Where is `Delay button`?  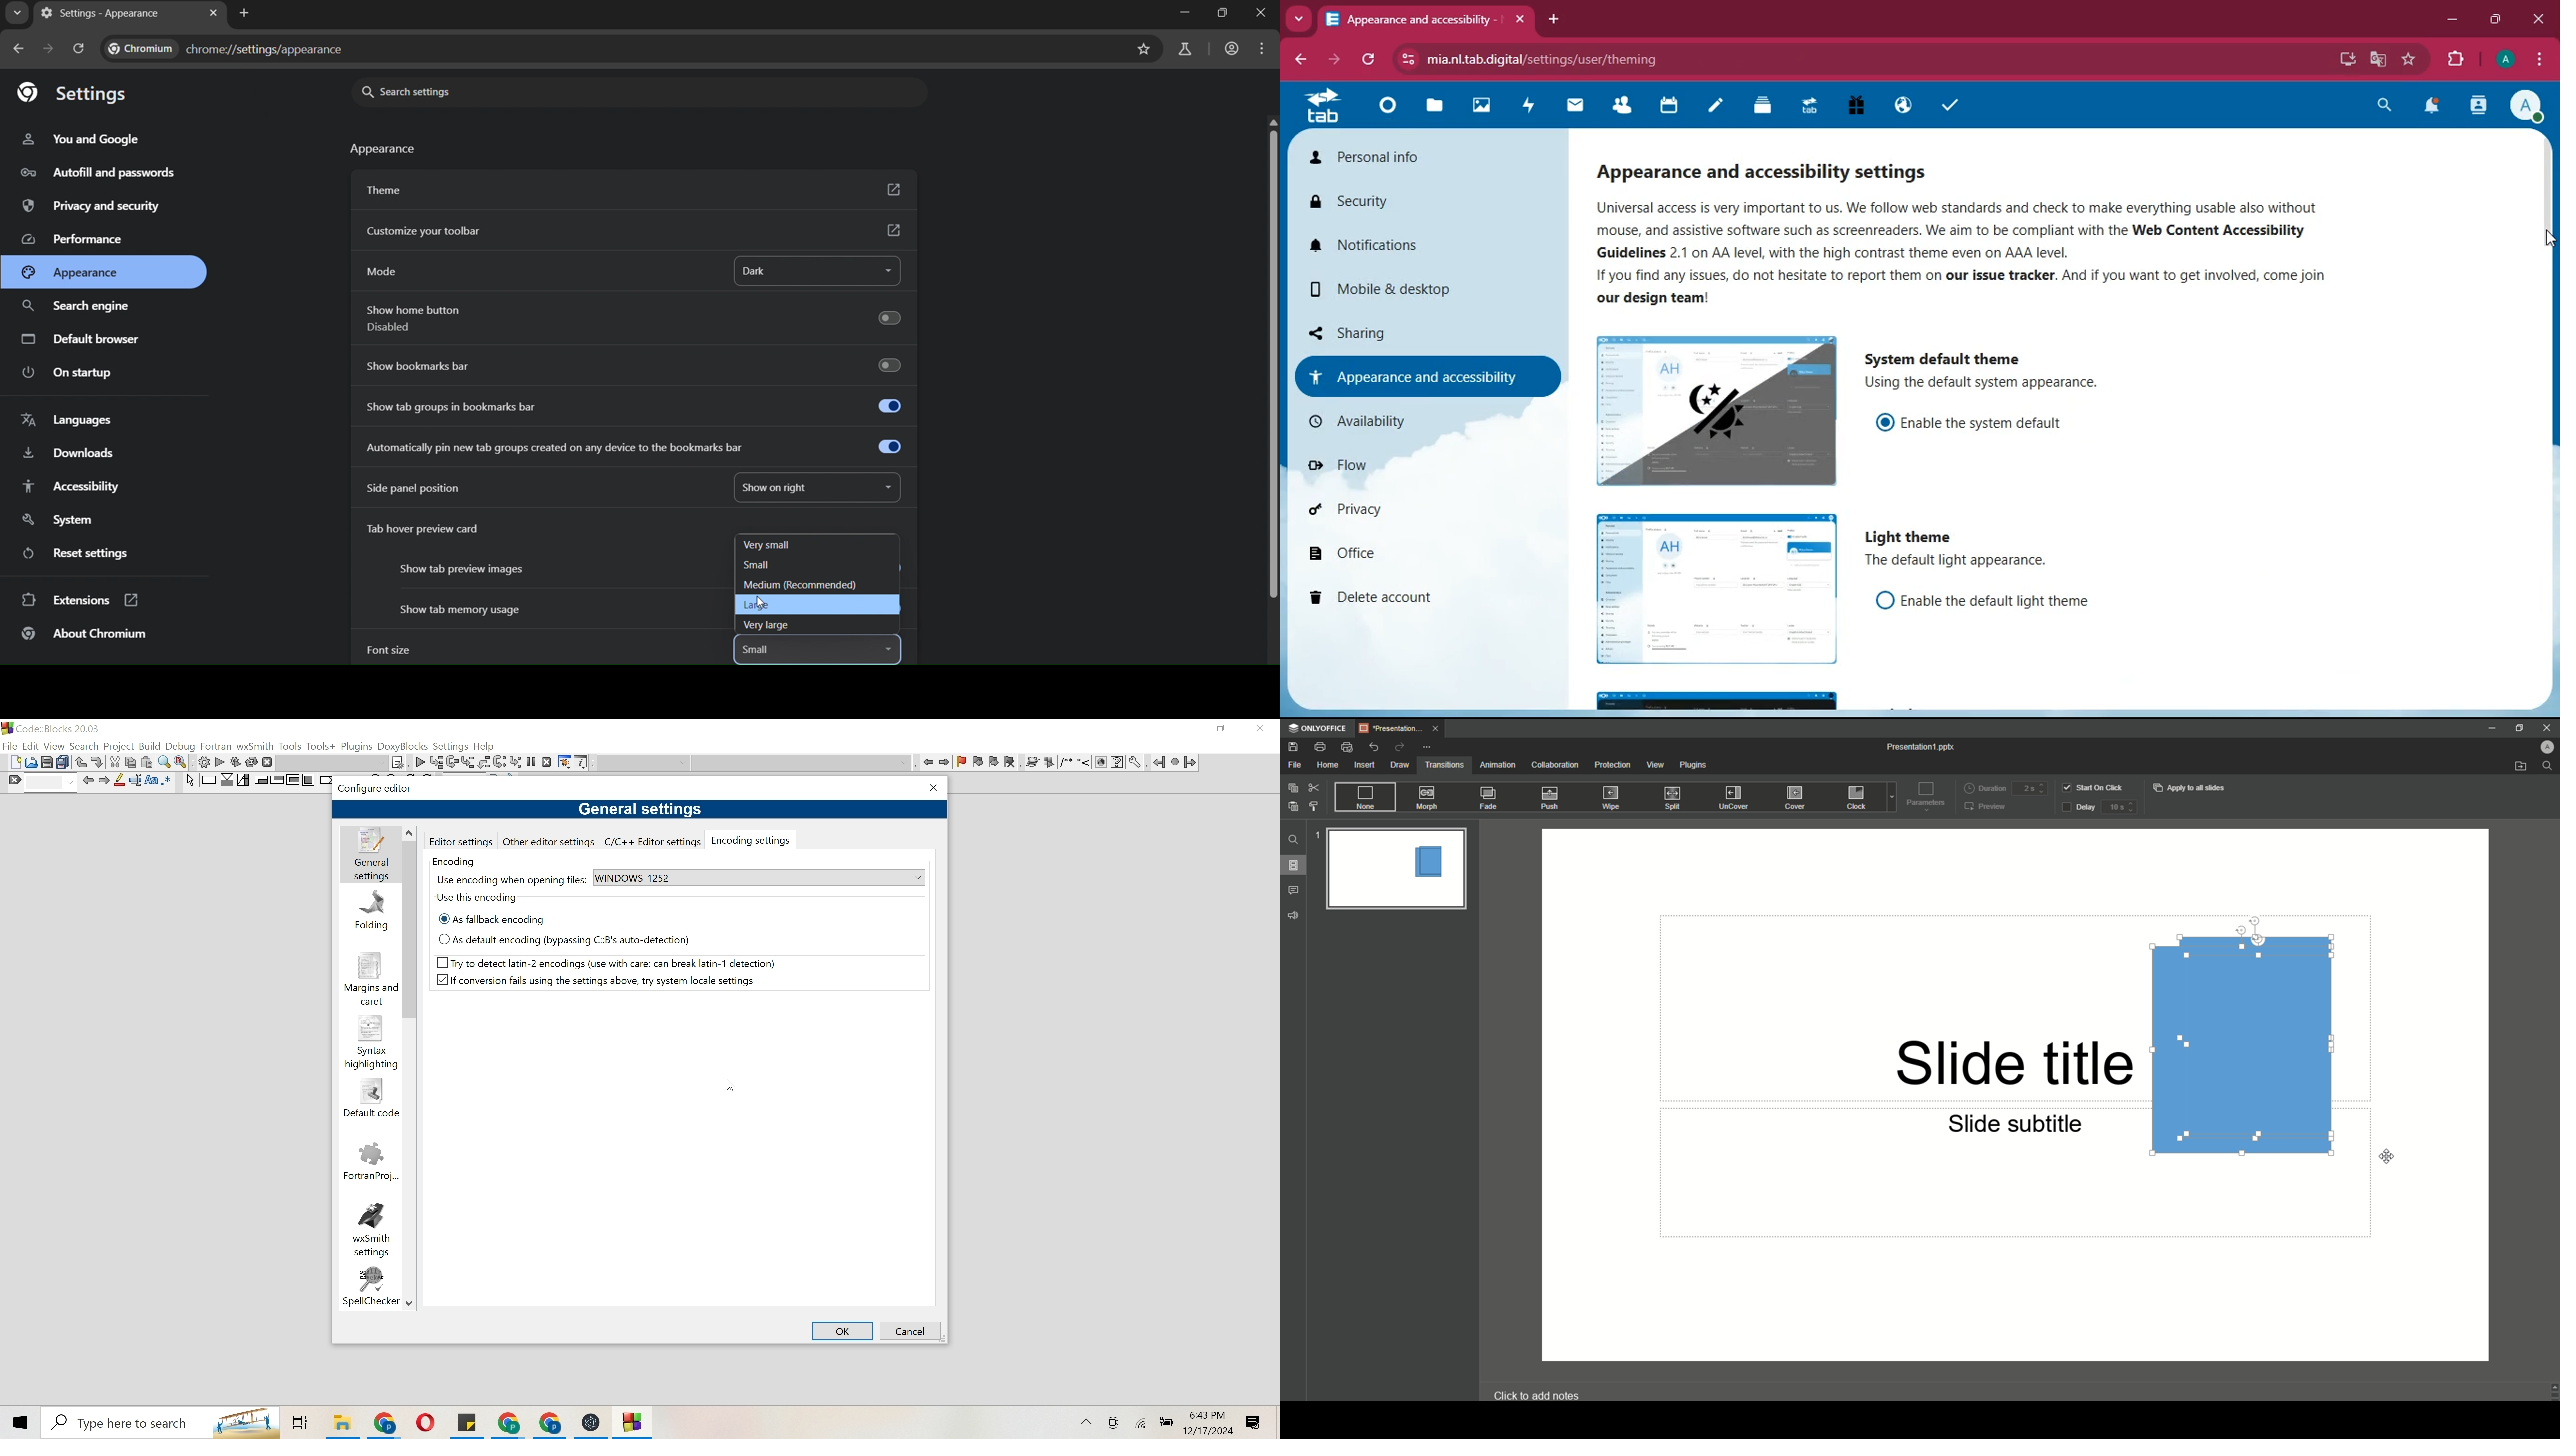 Delay button is located at coordinates (2078, 808).